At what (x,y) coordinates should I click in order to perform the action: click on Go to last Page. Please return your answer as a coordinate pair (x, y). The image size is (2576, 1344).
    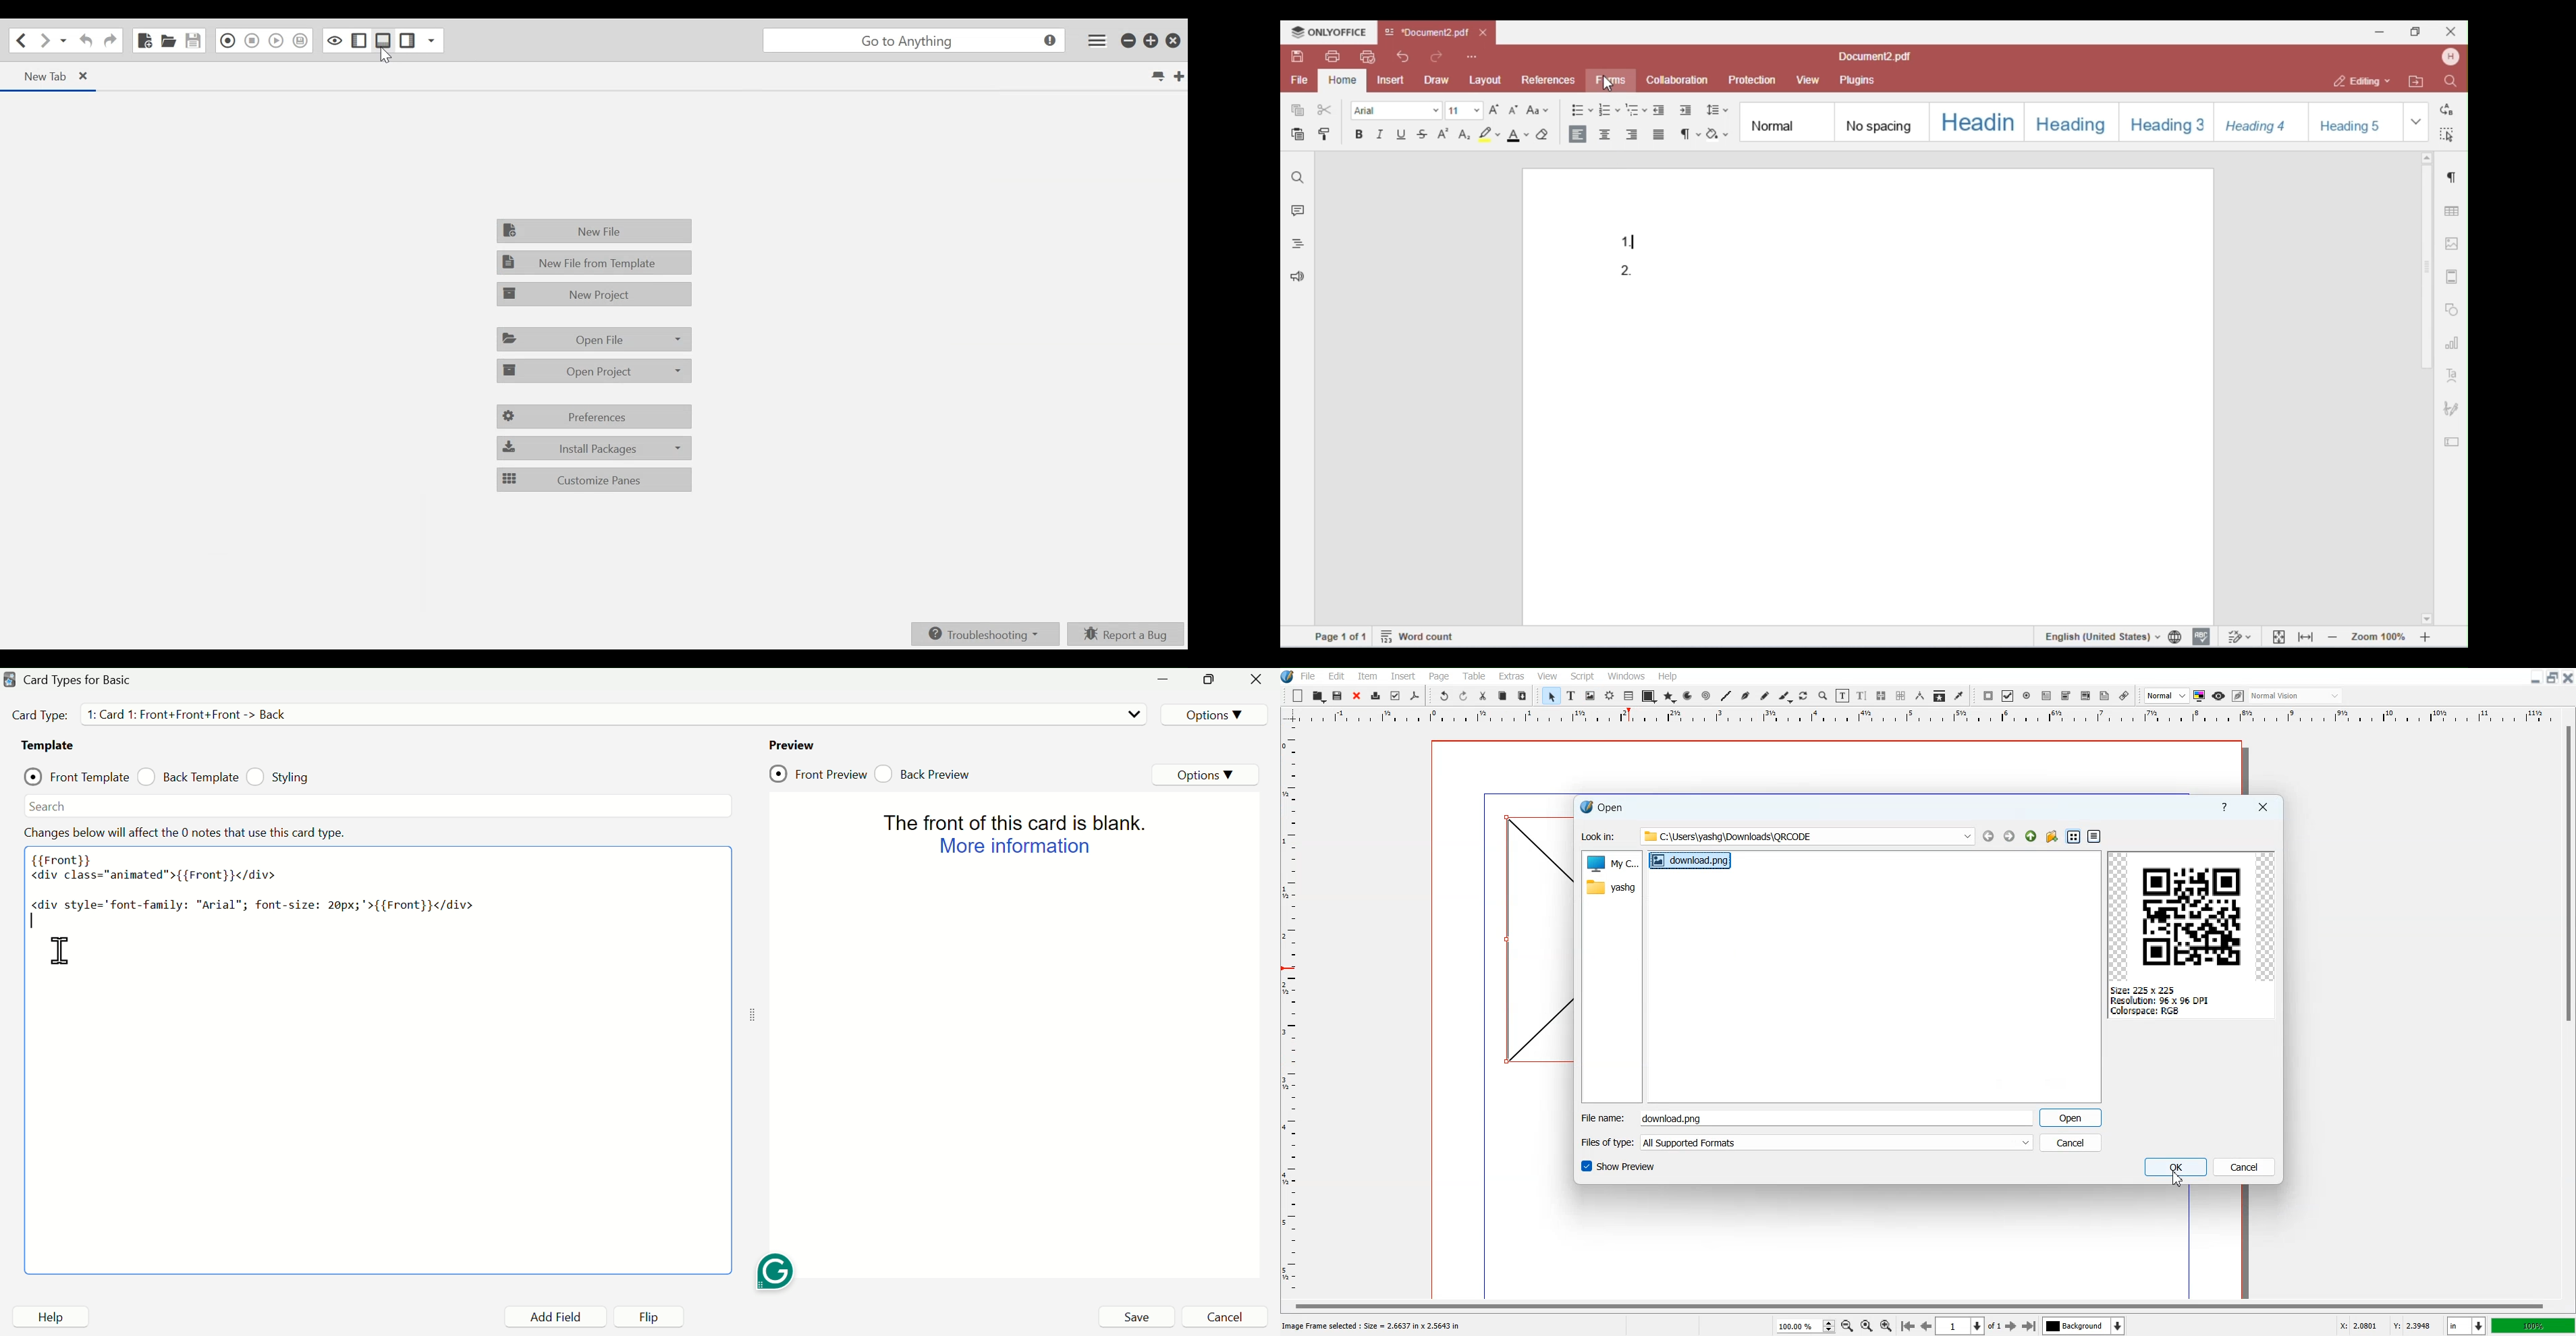
    Looking at the image, I should click on (2029, 1326).